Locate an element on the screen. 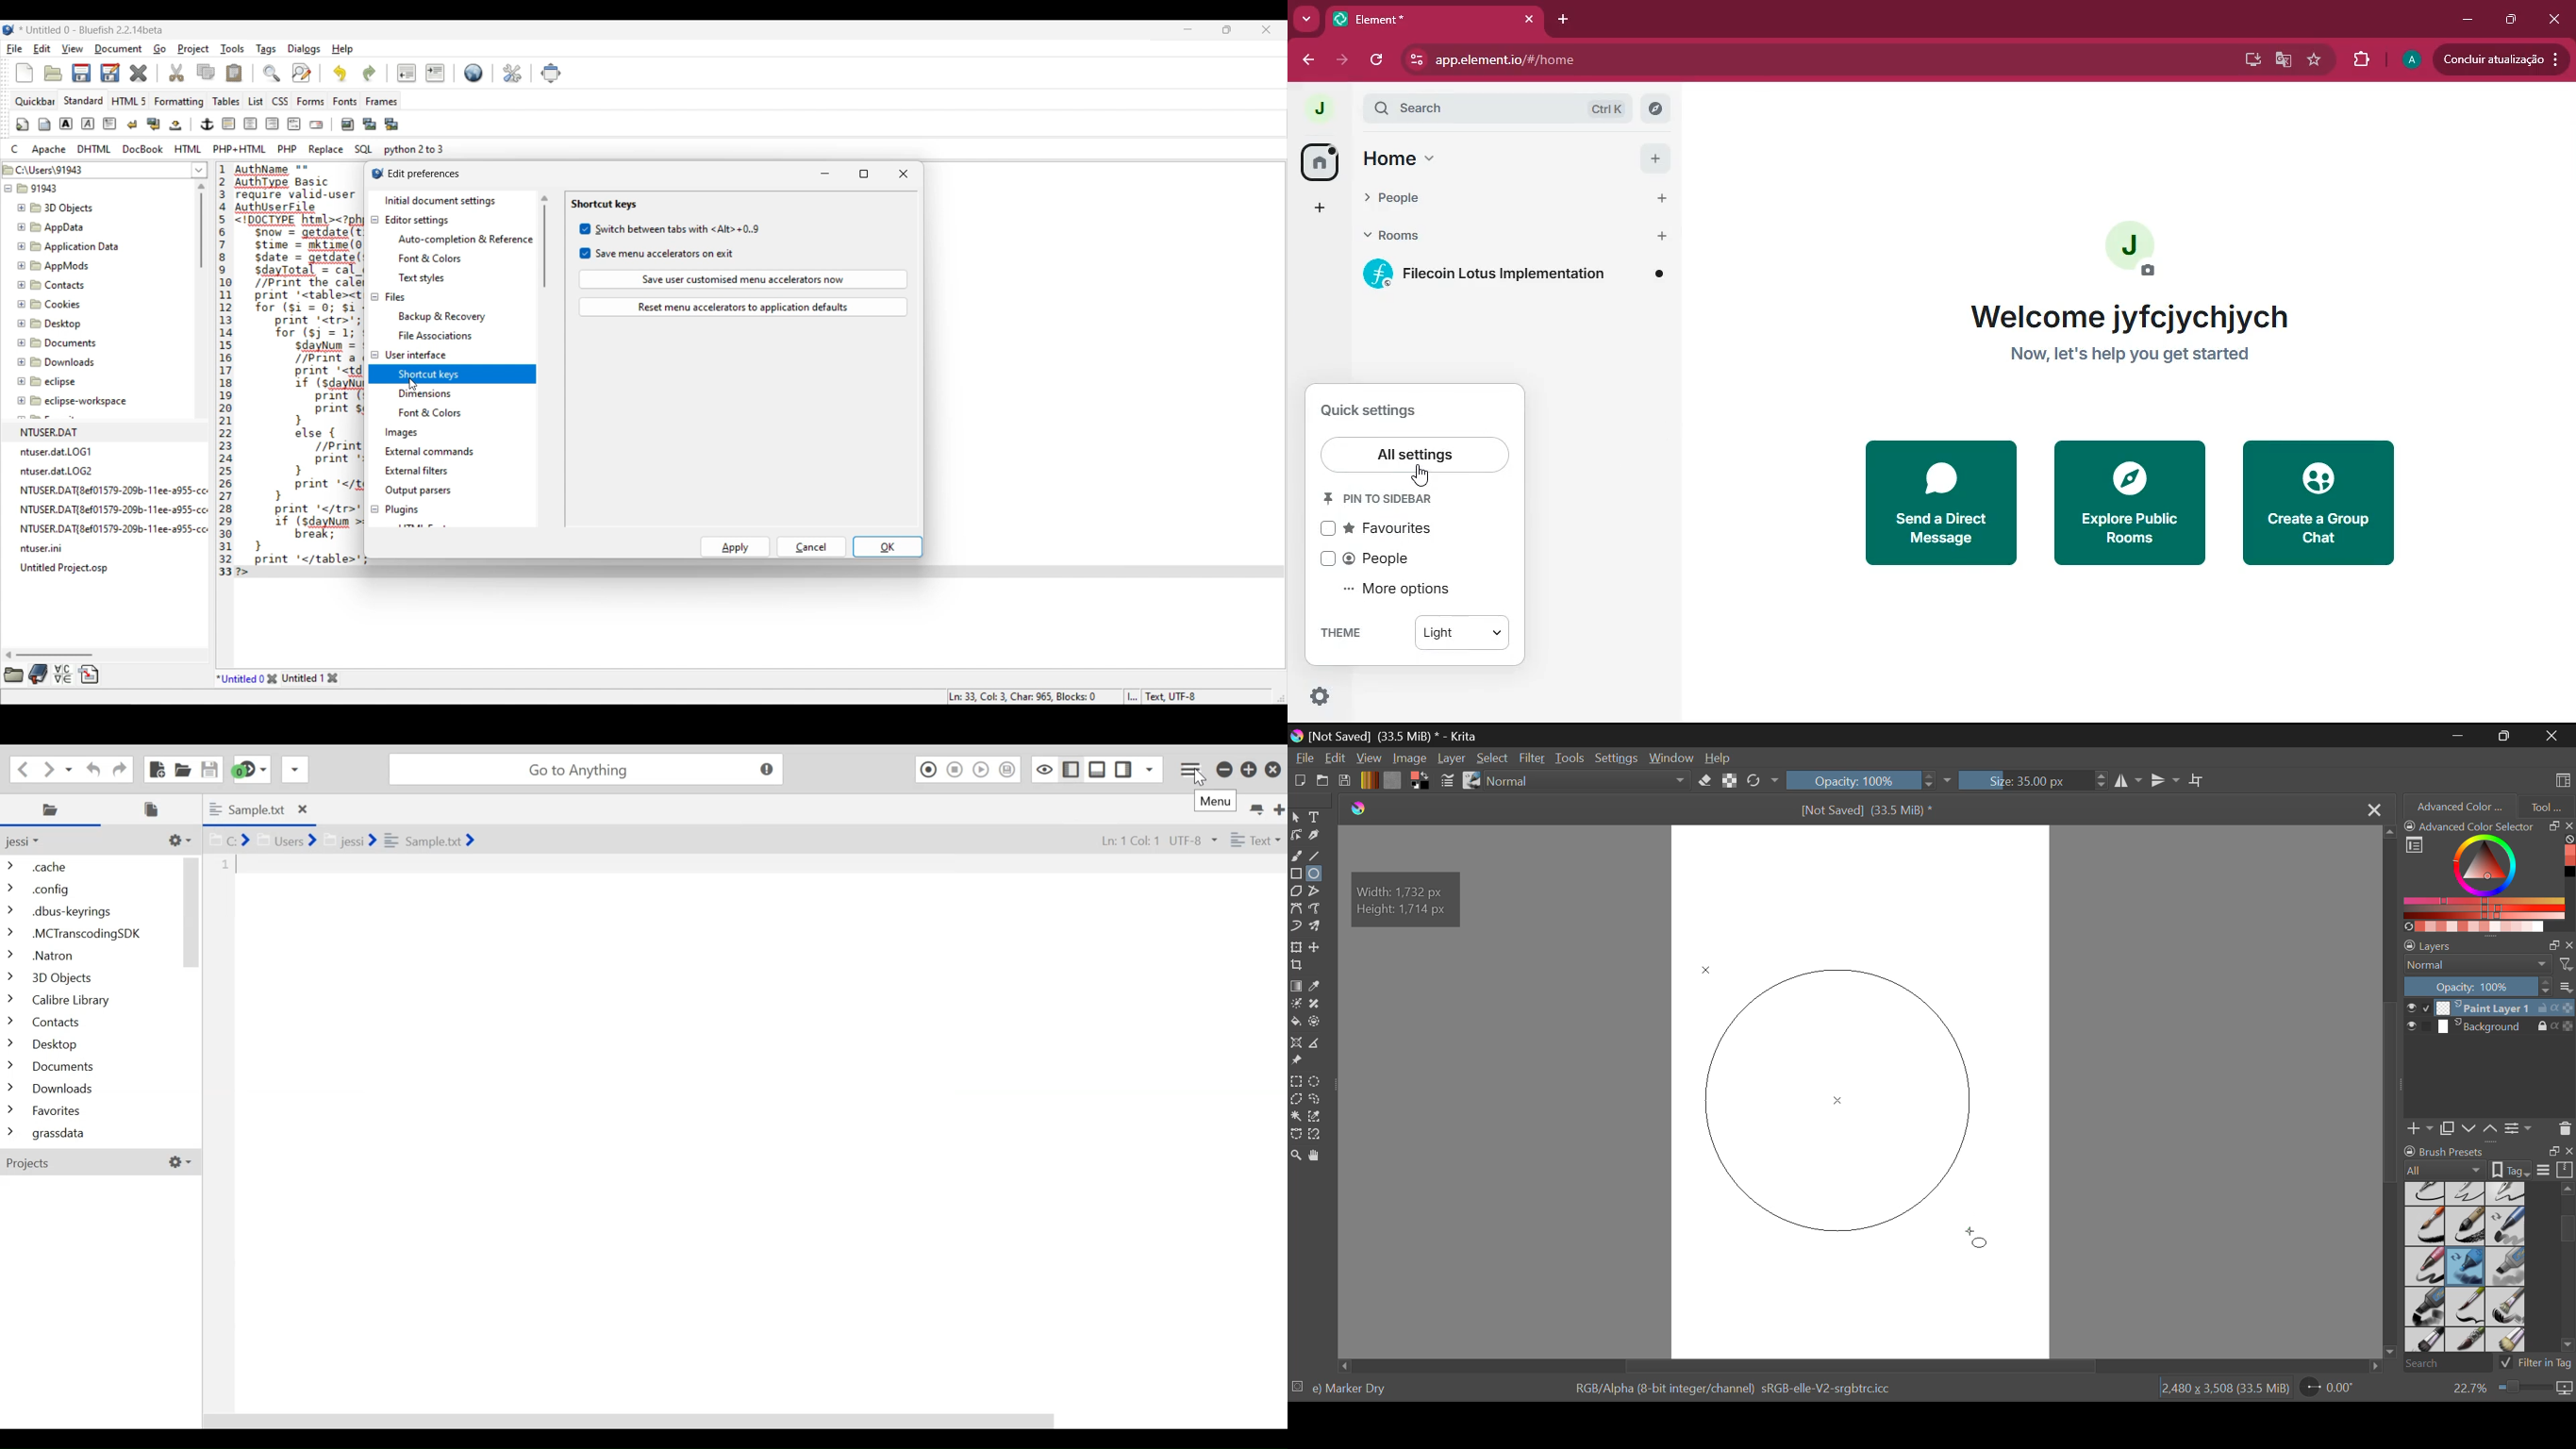  quick settings is located at coordinates (1321, 695).